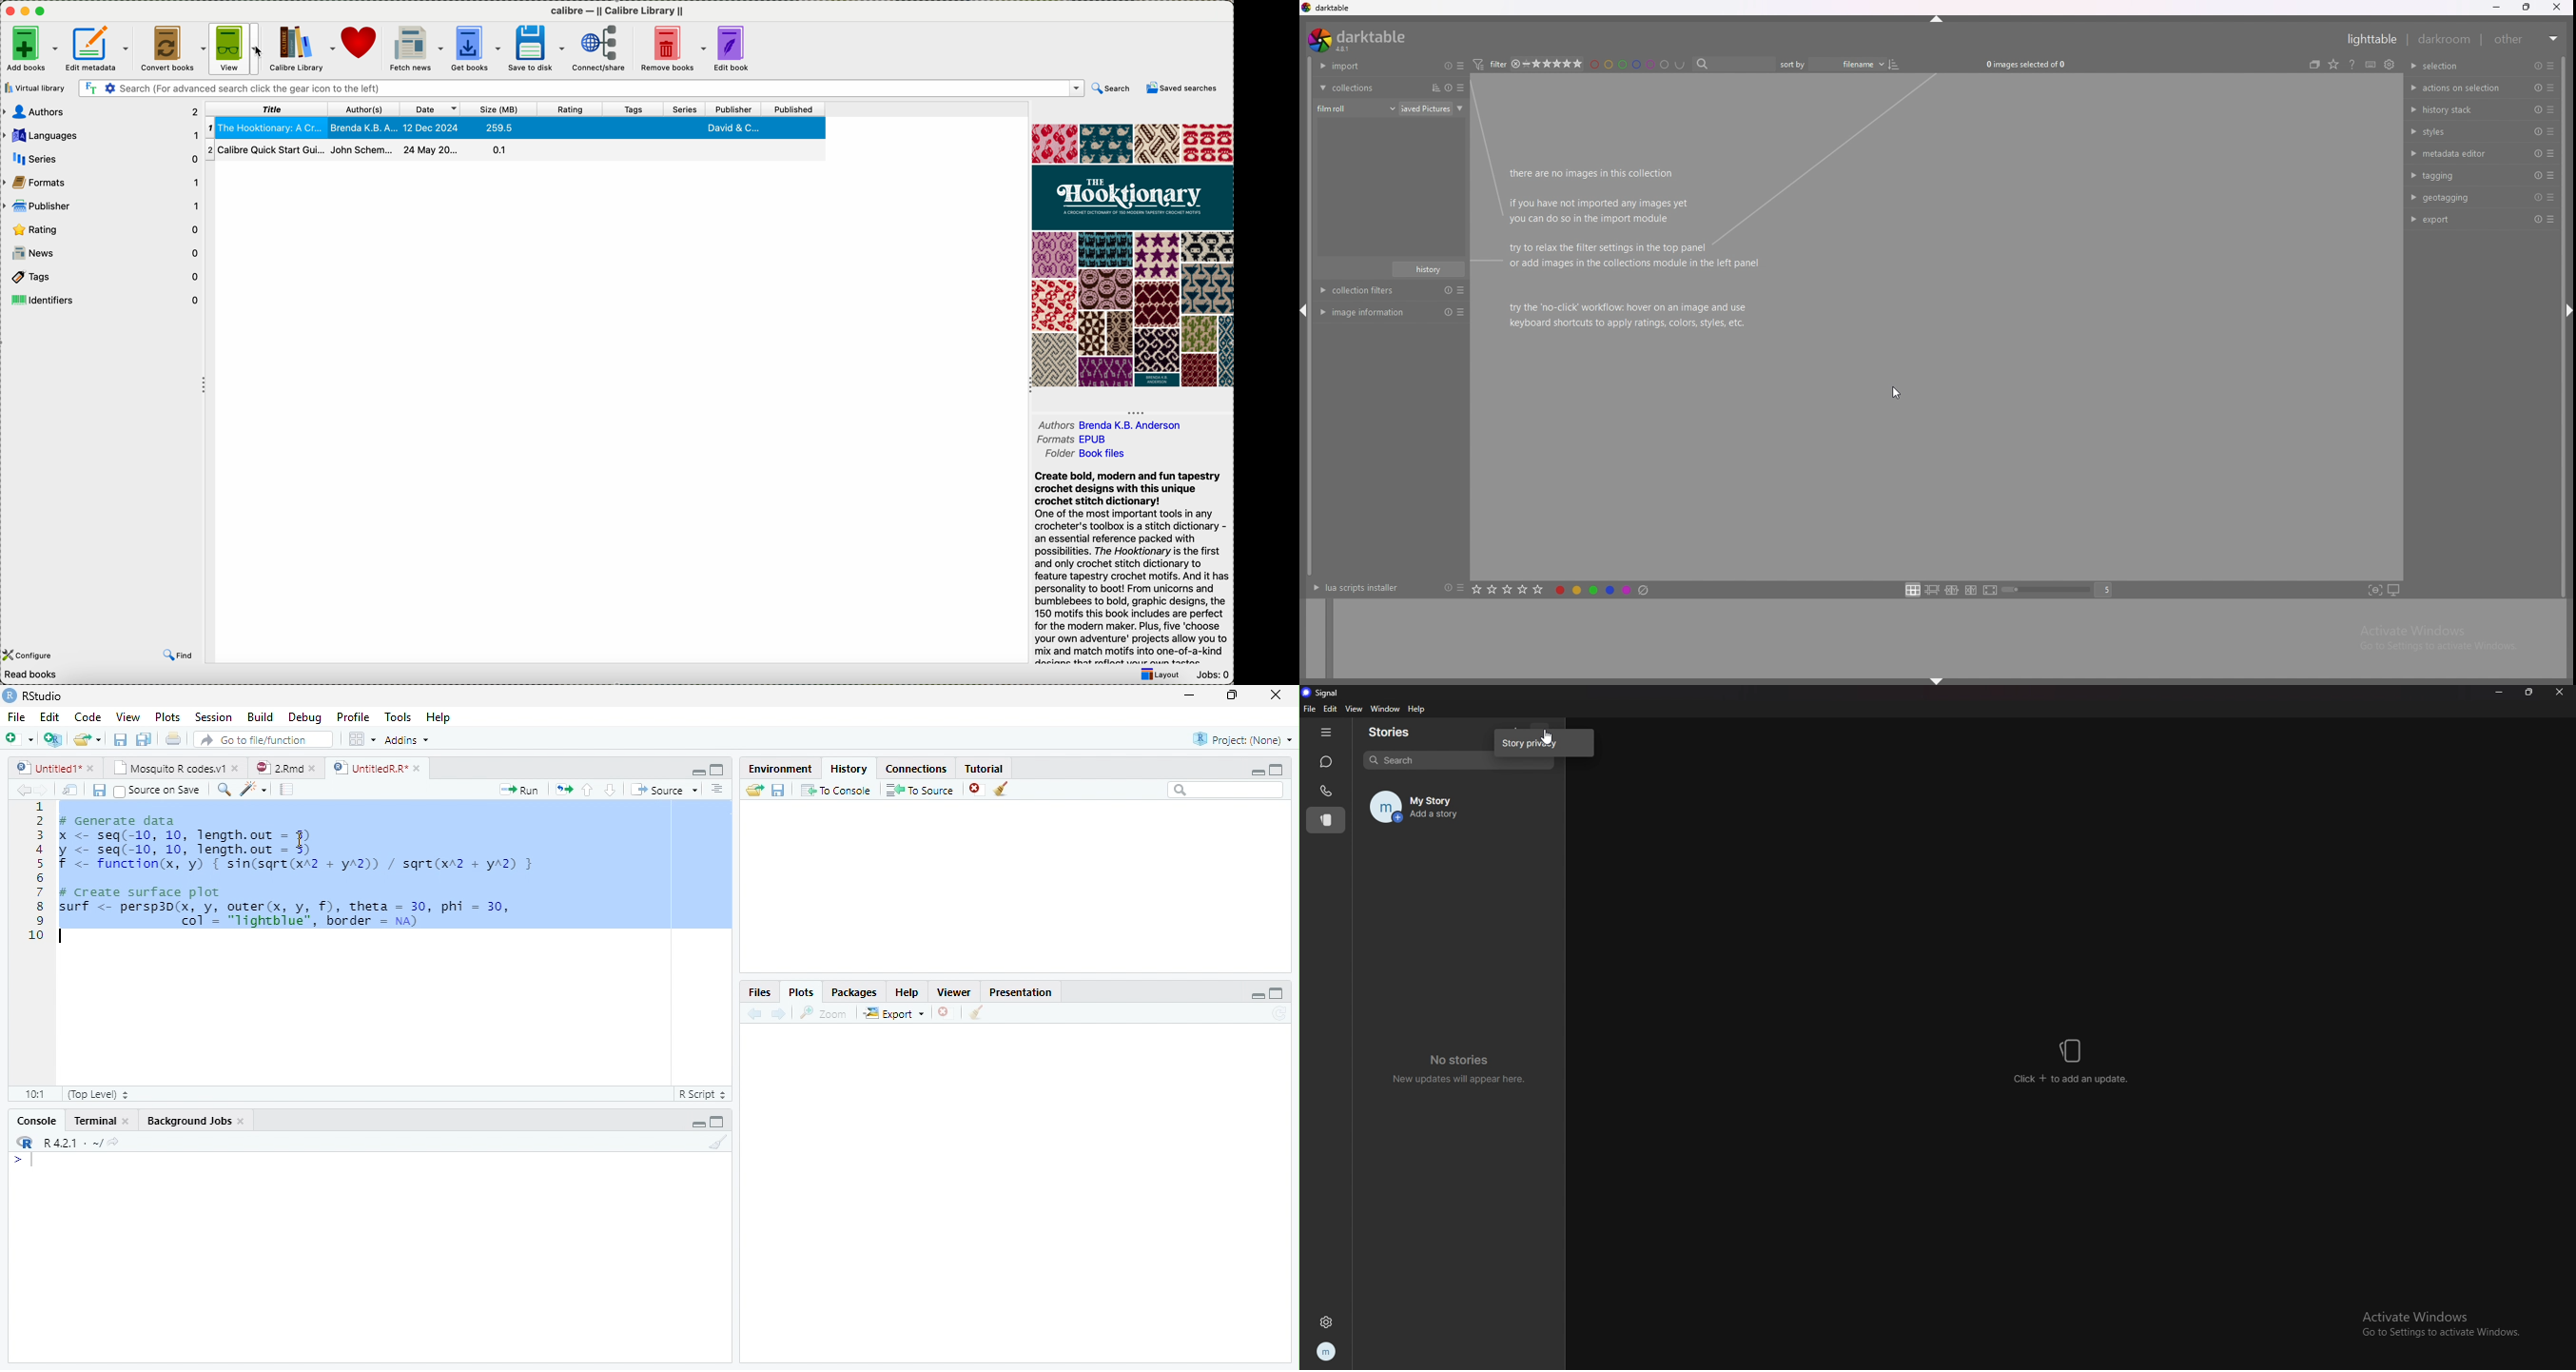 The width and height of the screenshot is (2576, 1372). Describe the element at coordinates (686, 109) in the screenshot. I see `series` at that location.